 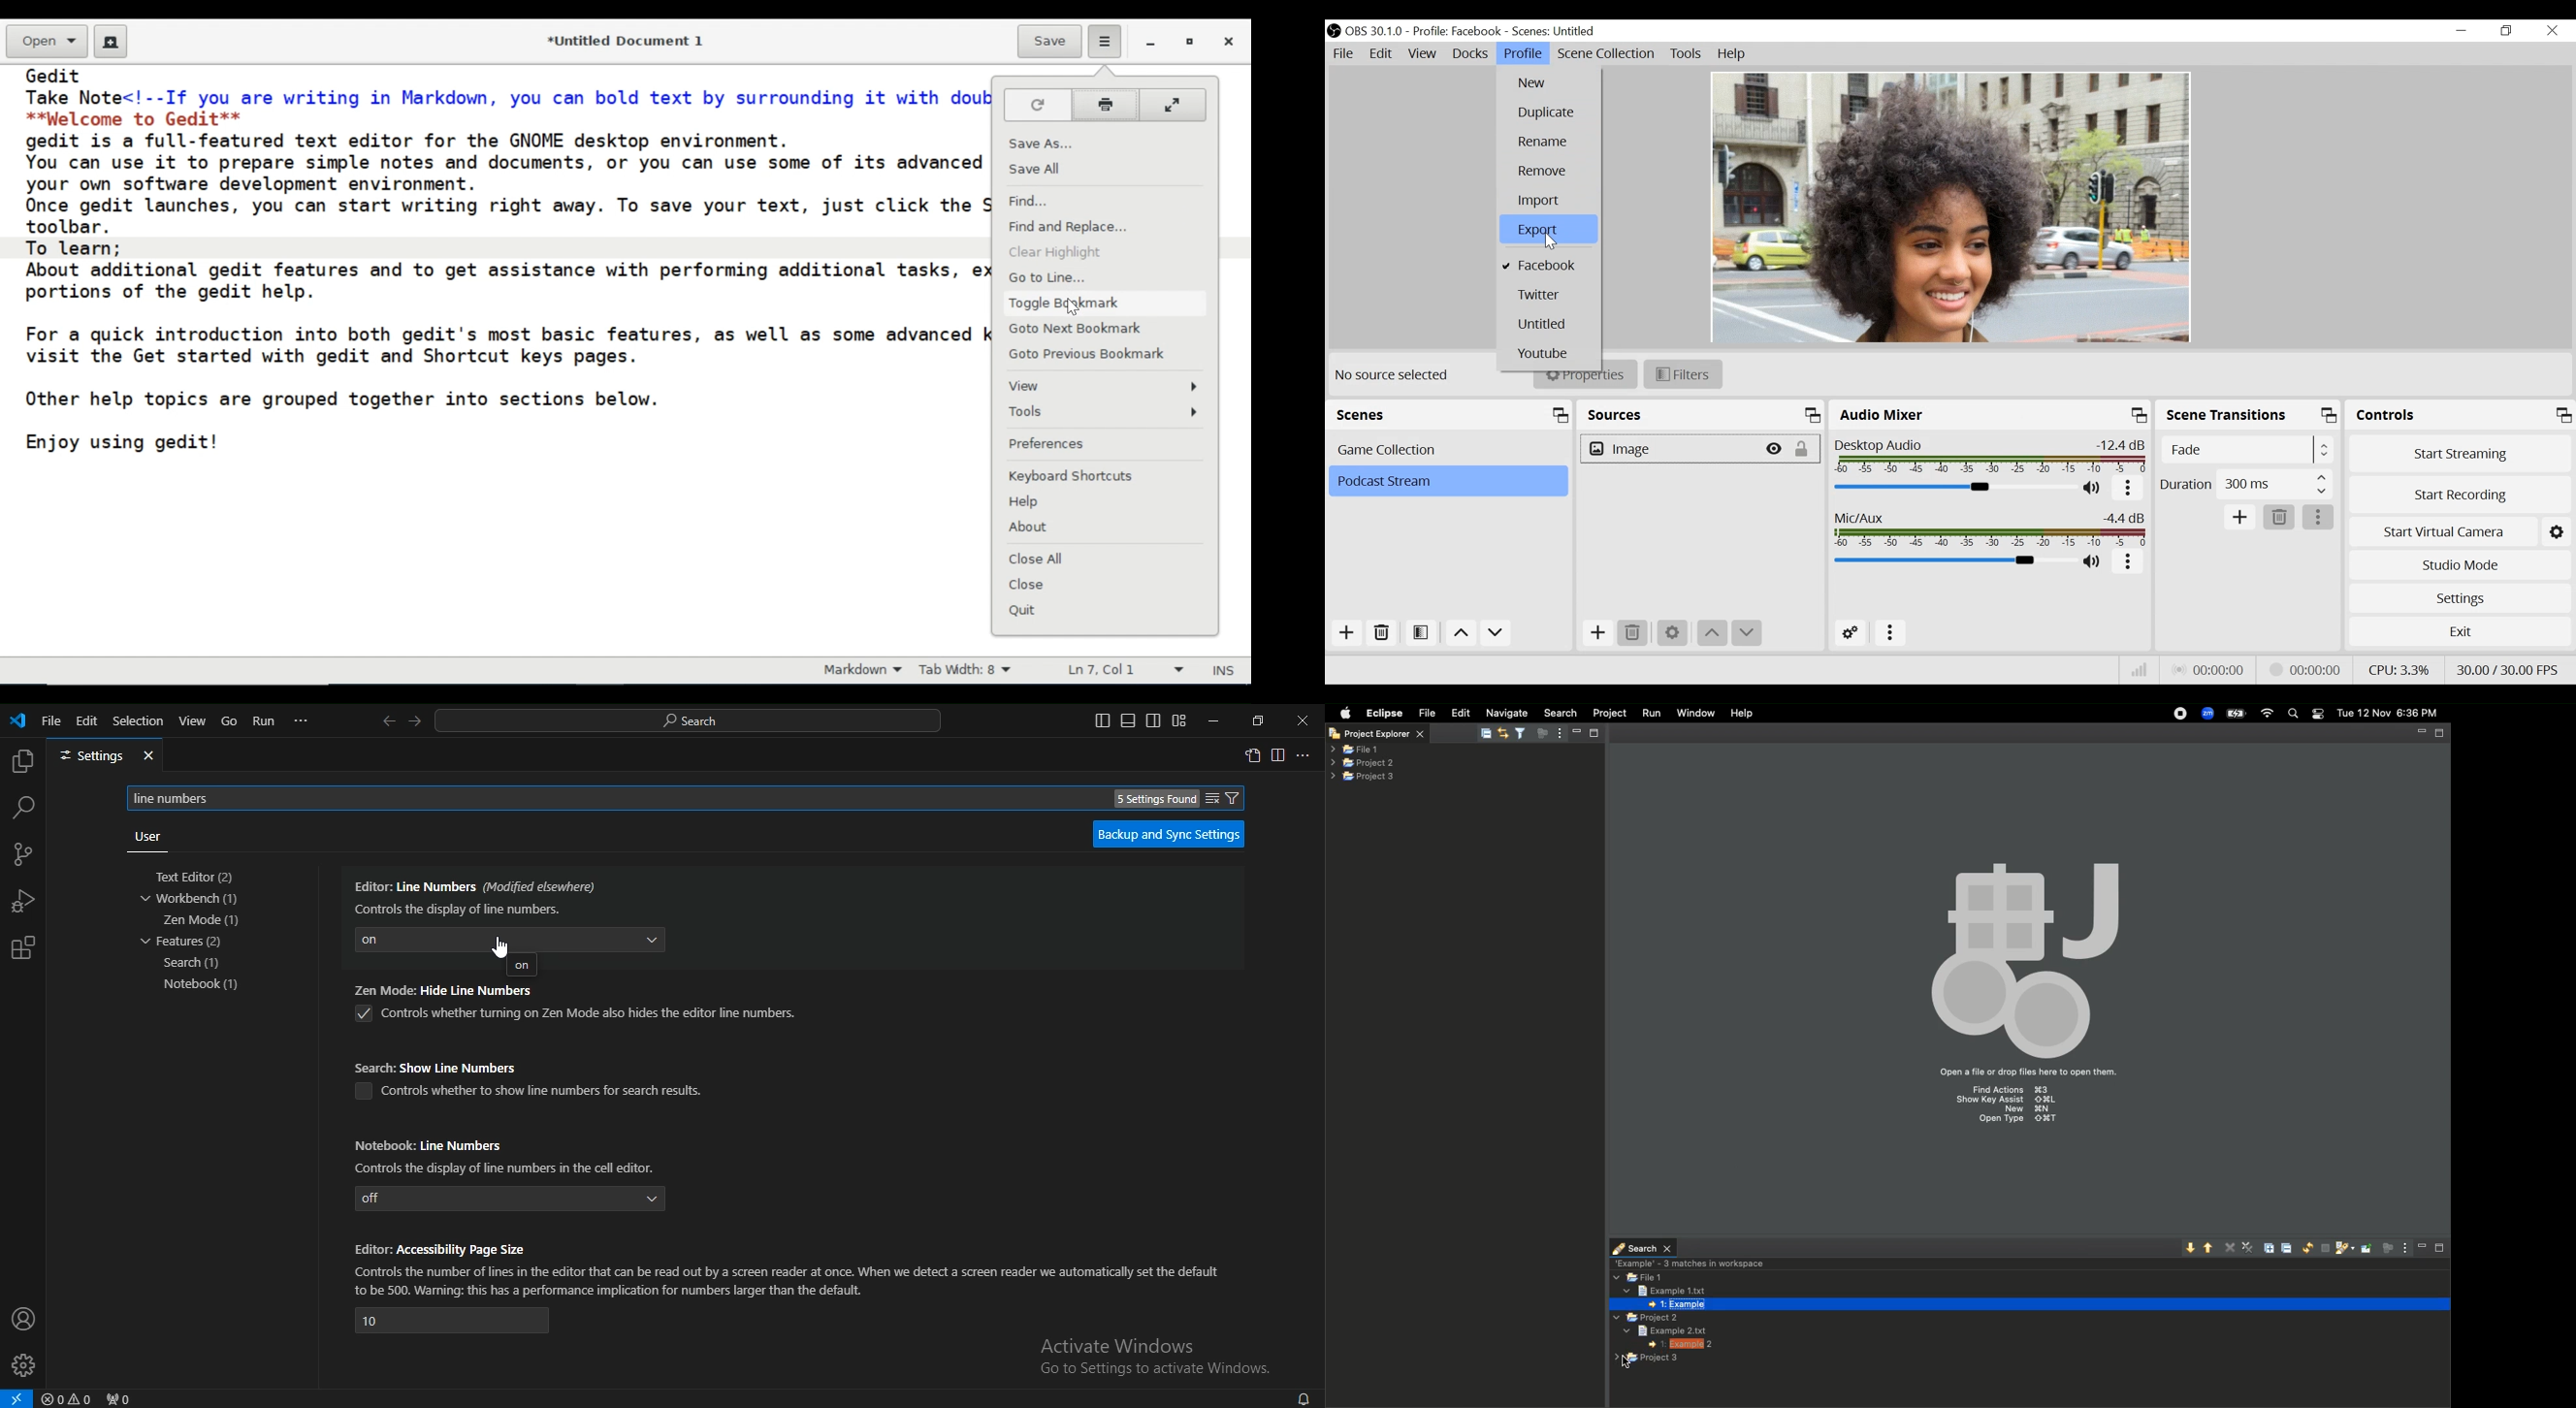 What do you see at coordinates (859, 671) in the screenshot?
I see `Markdown` at bounding box center [859, 671].